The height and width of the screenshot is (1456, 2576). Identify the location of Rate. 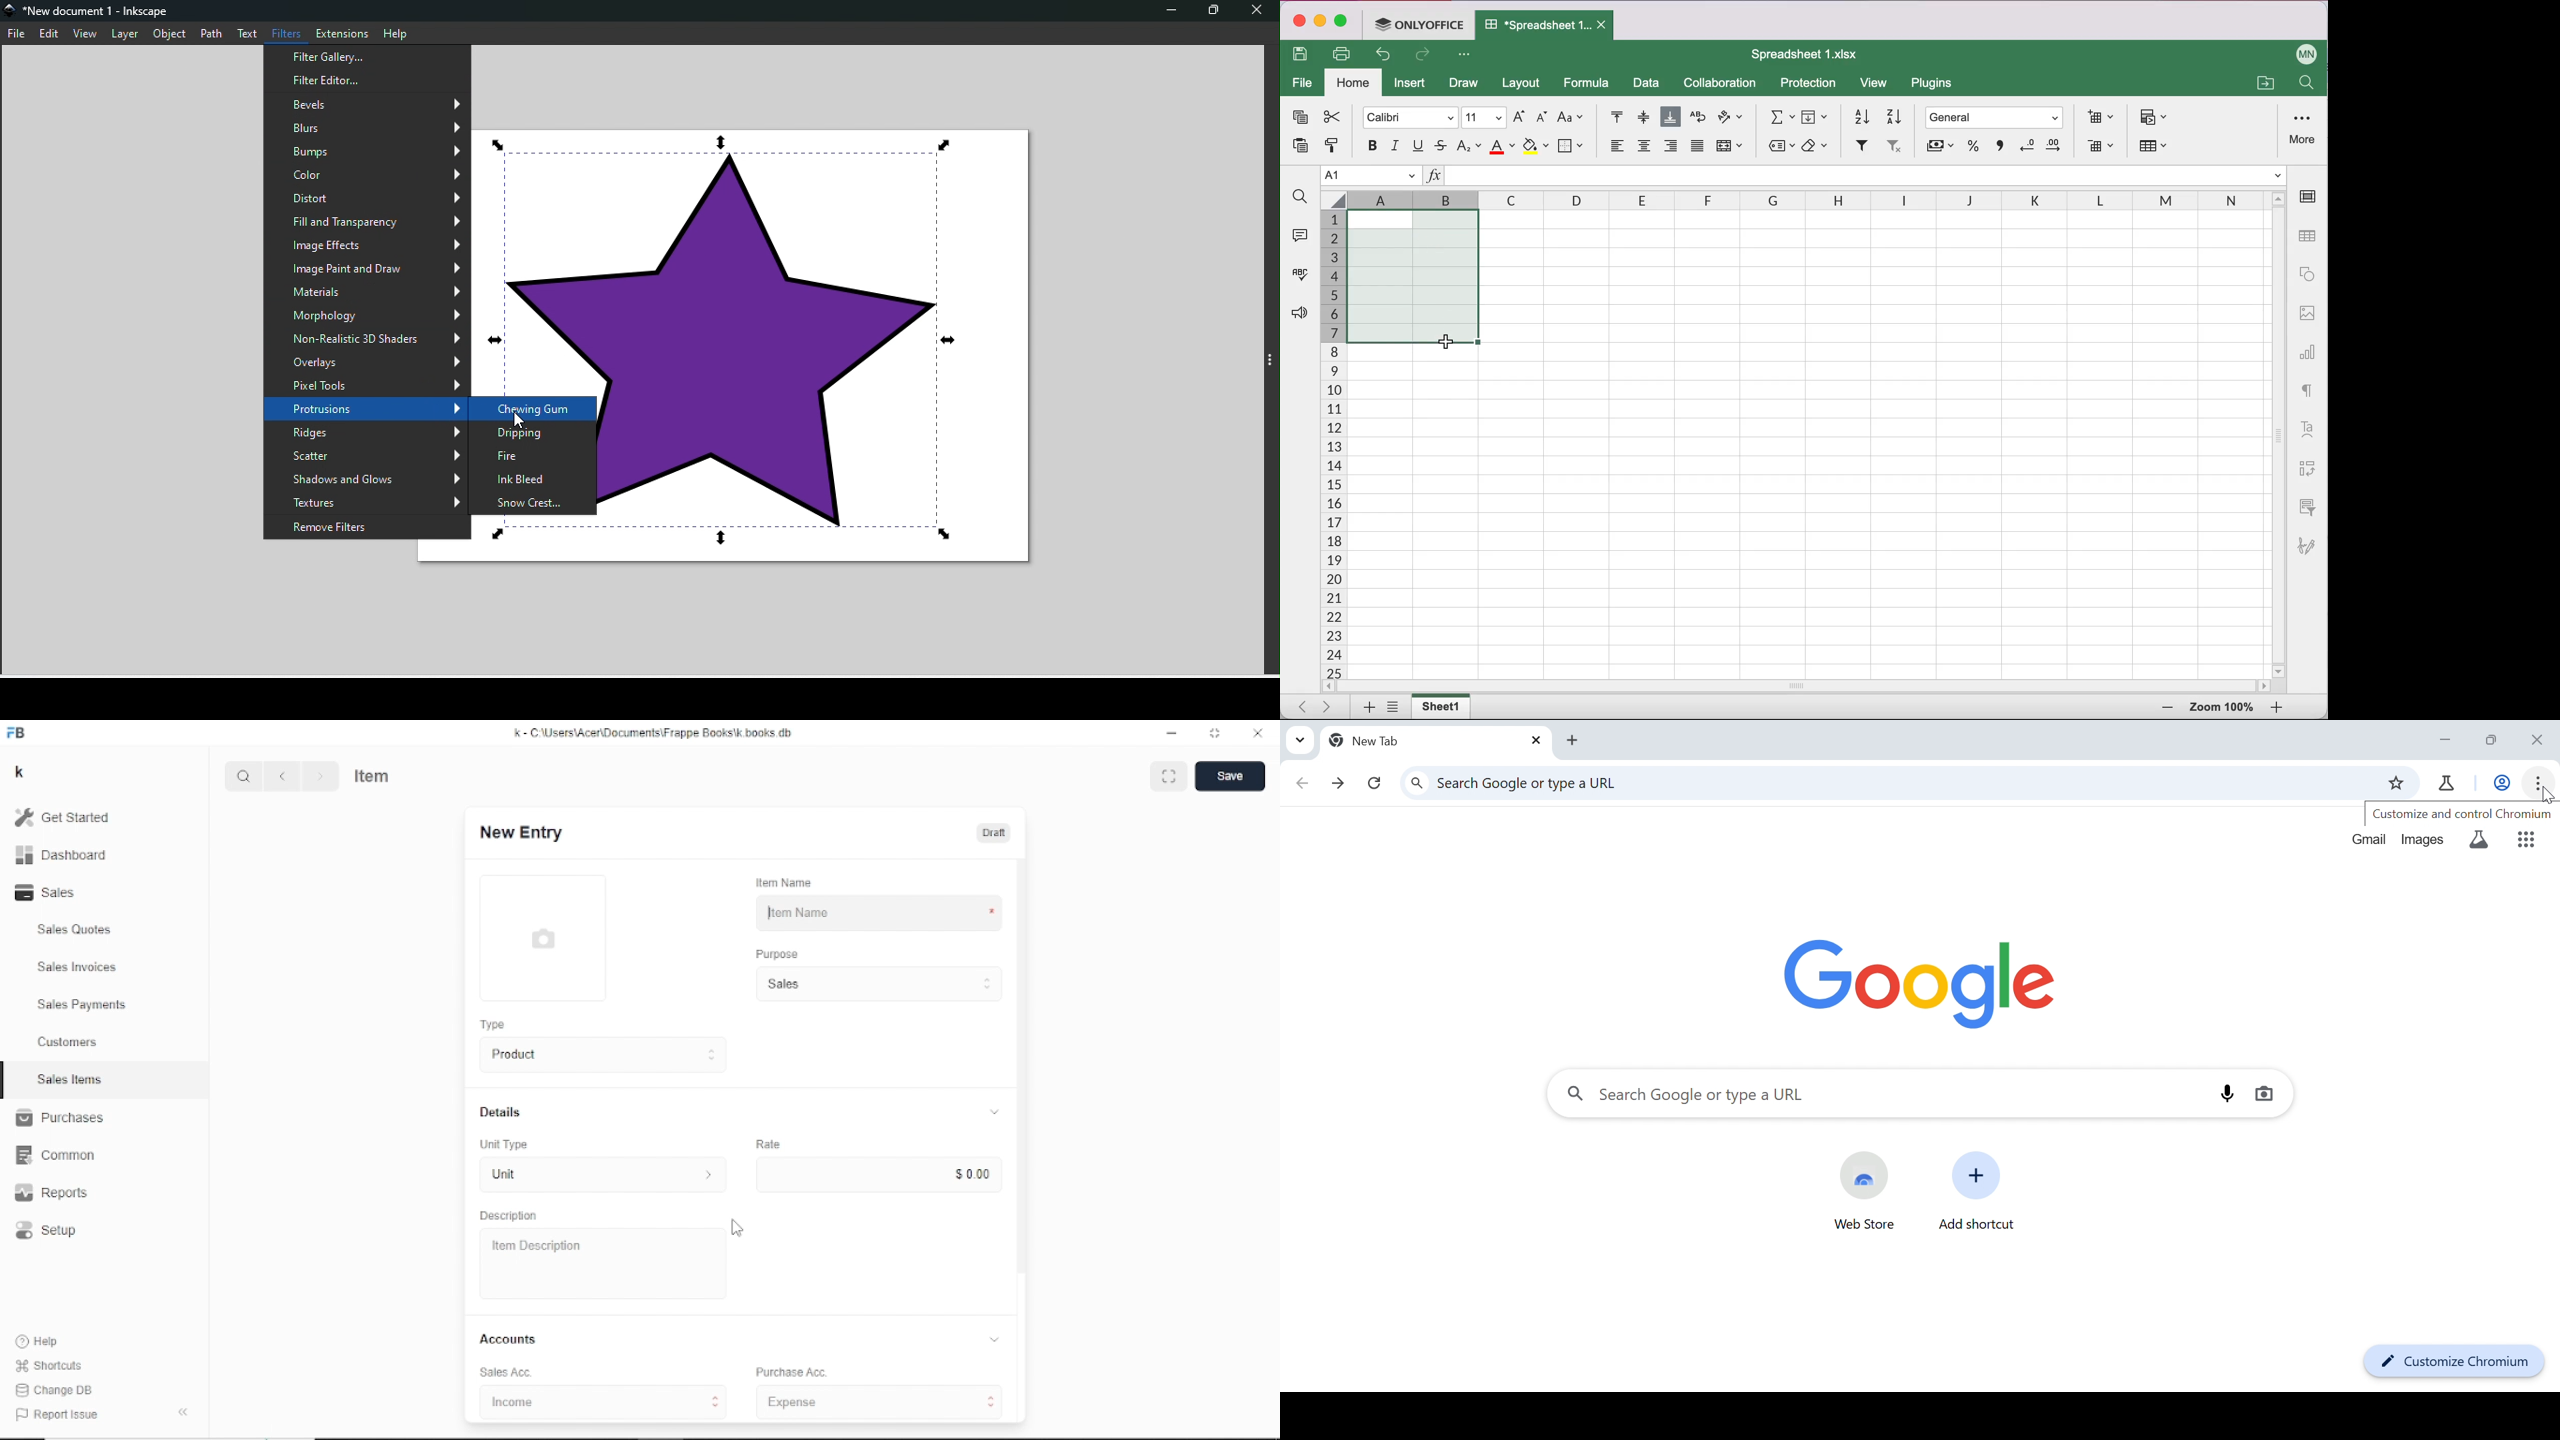
(768, 1143).